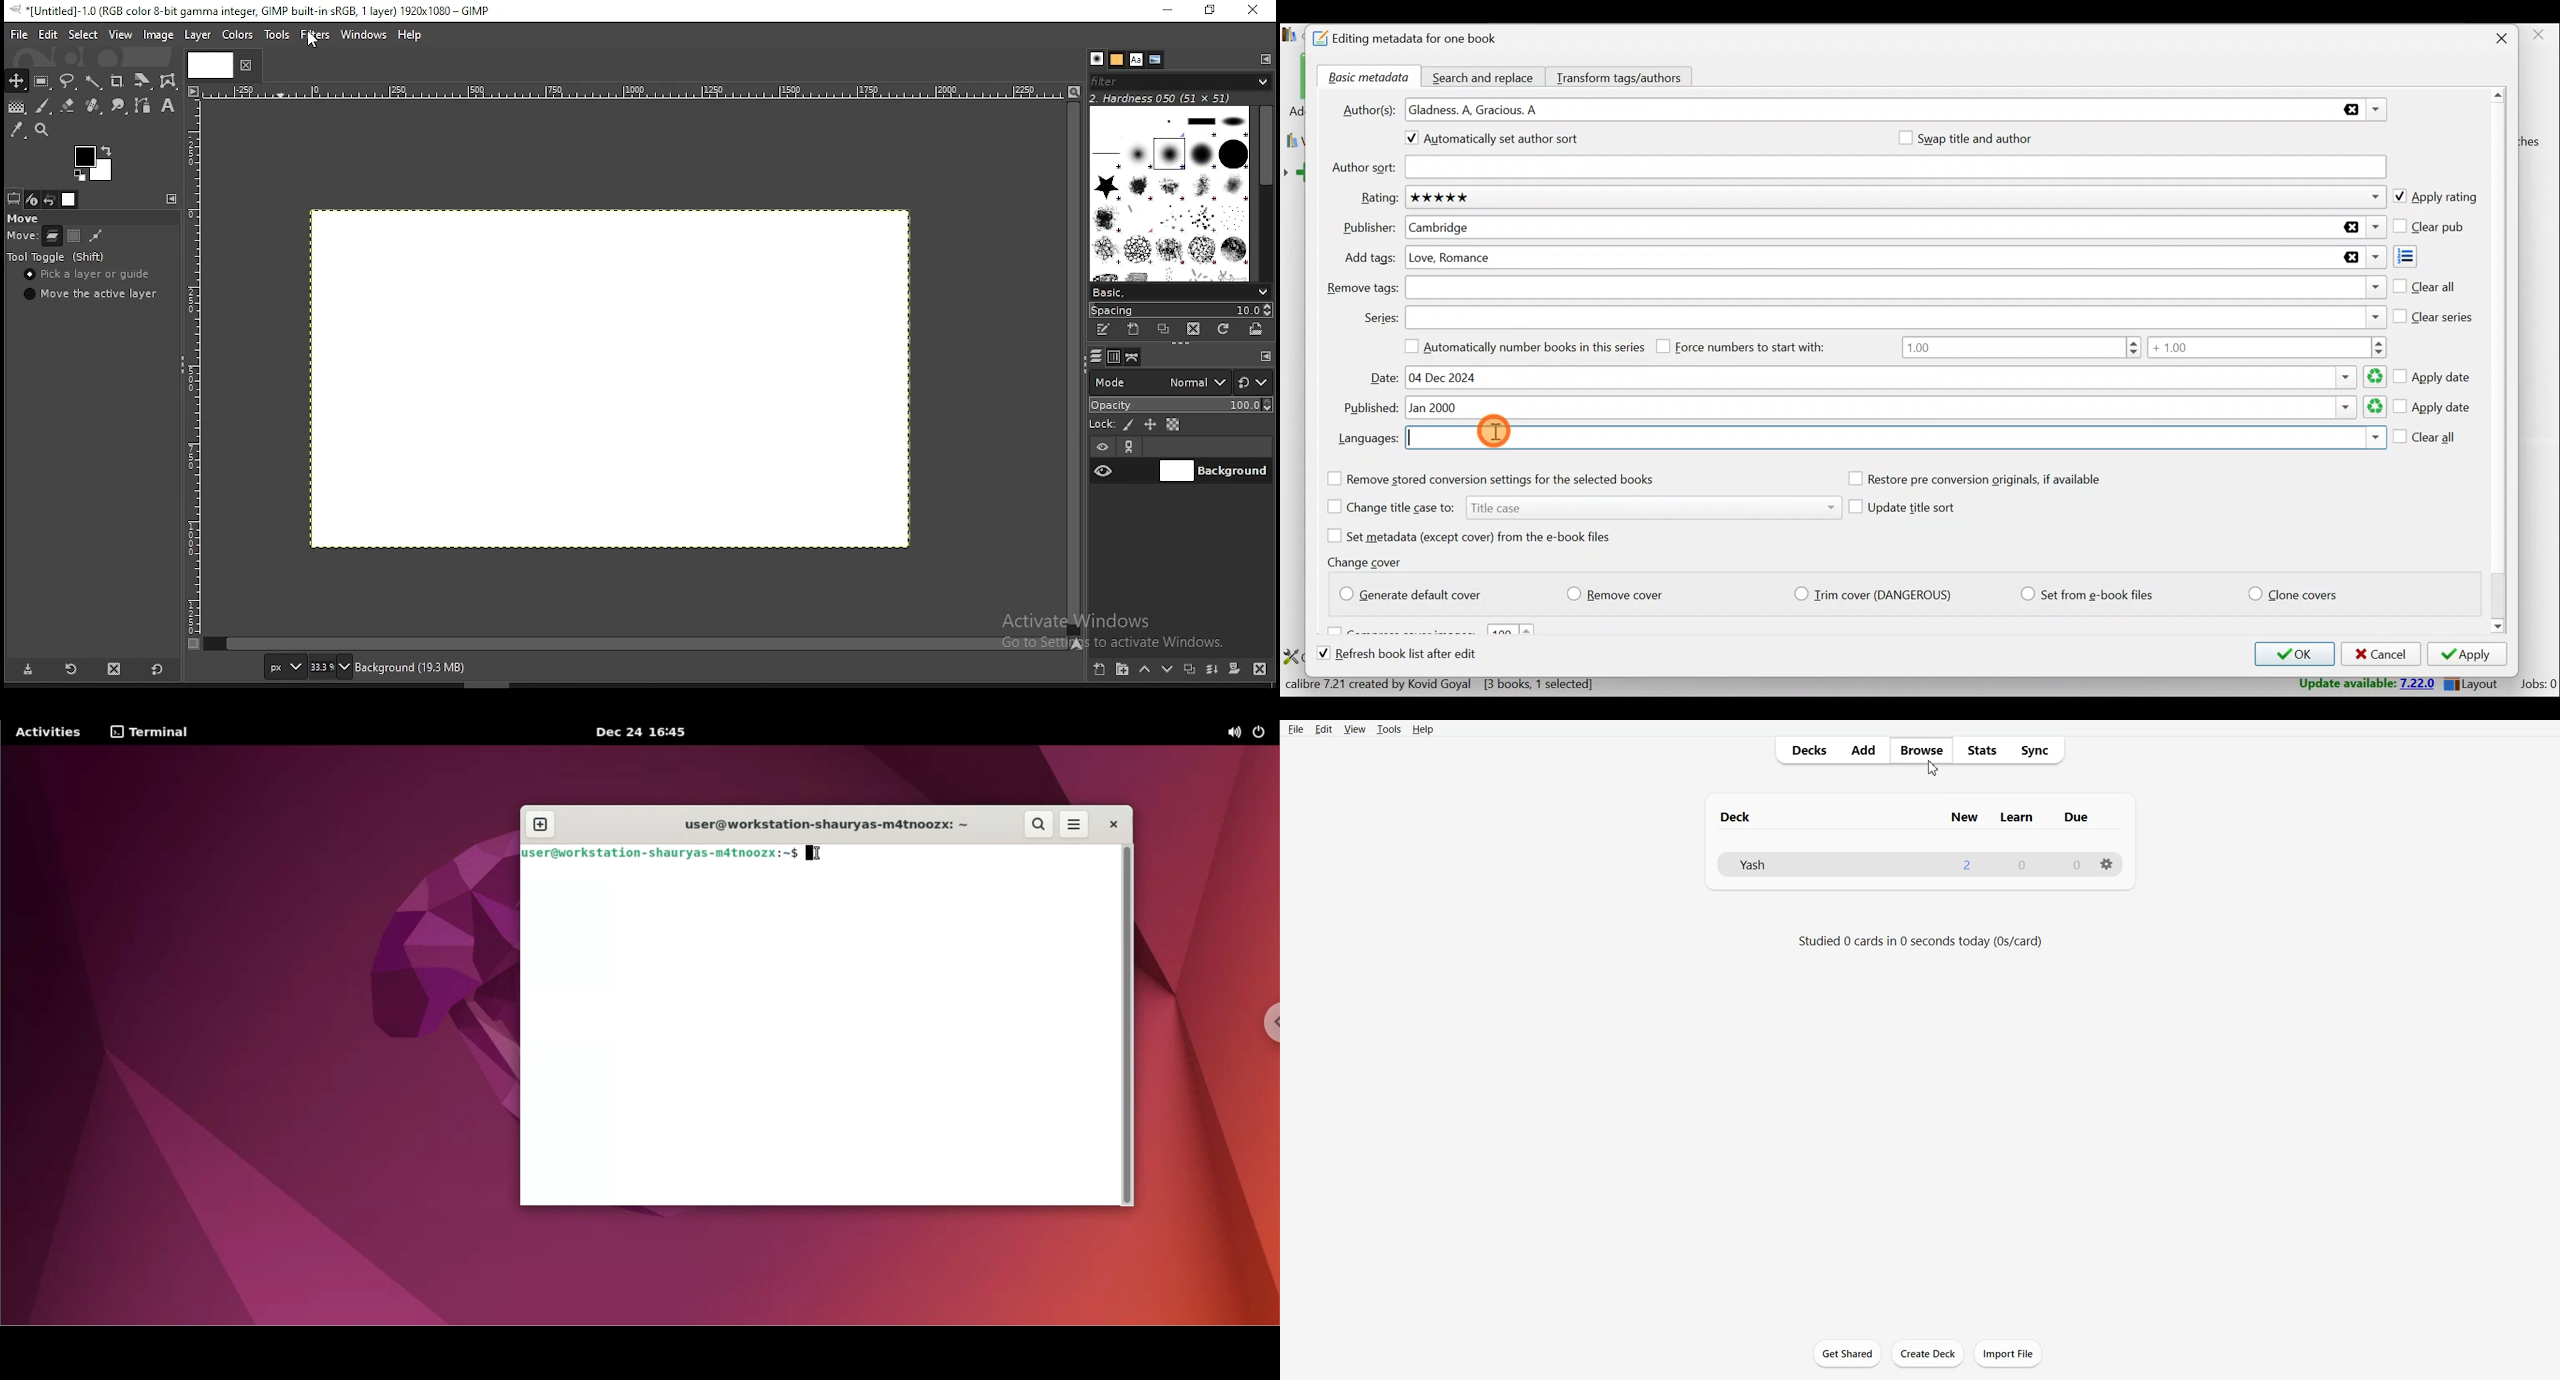 This screenshot has height=1400, width=2576. What do you see at coordinates (2020, 816) in the screenshot?
I see `Learn` at bounding box center [2020, 816].